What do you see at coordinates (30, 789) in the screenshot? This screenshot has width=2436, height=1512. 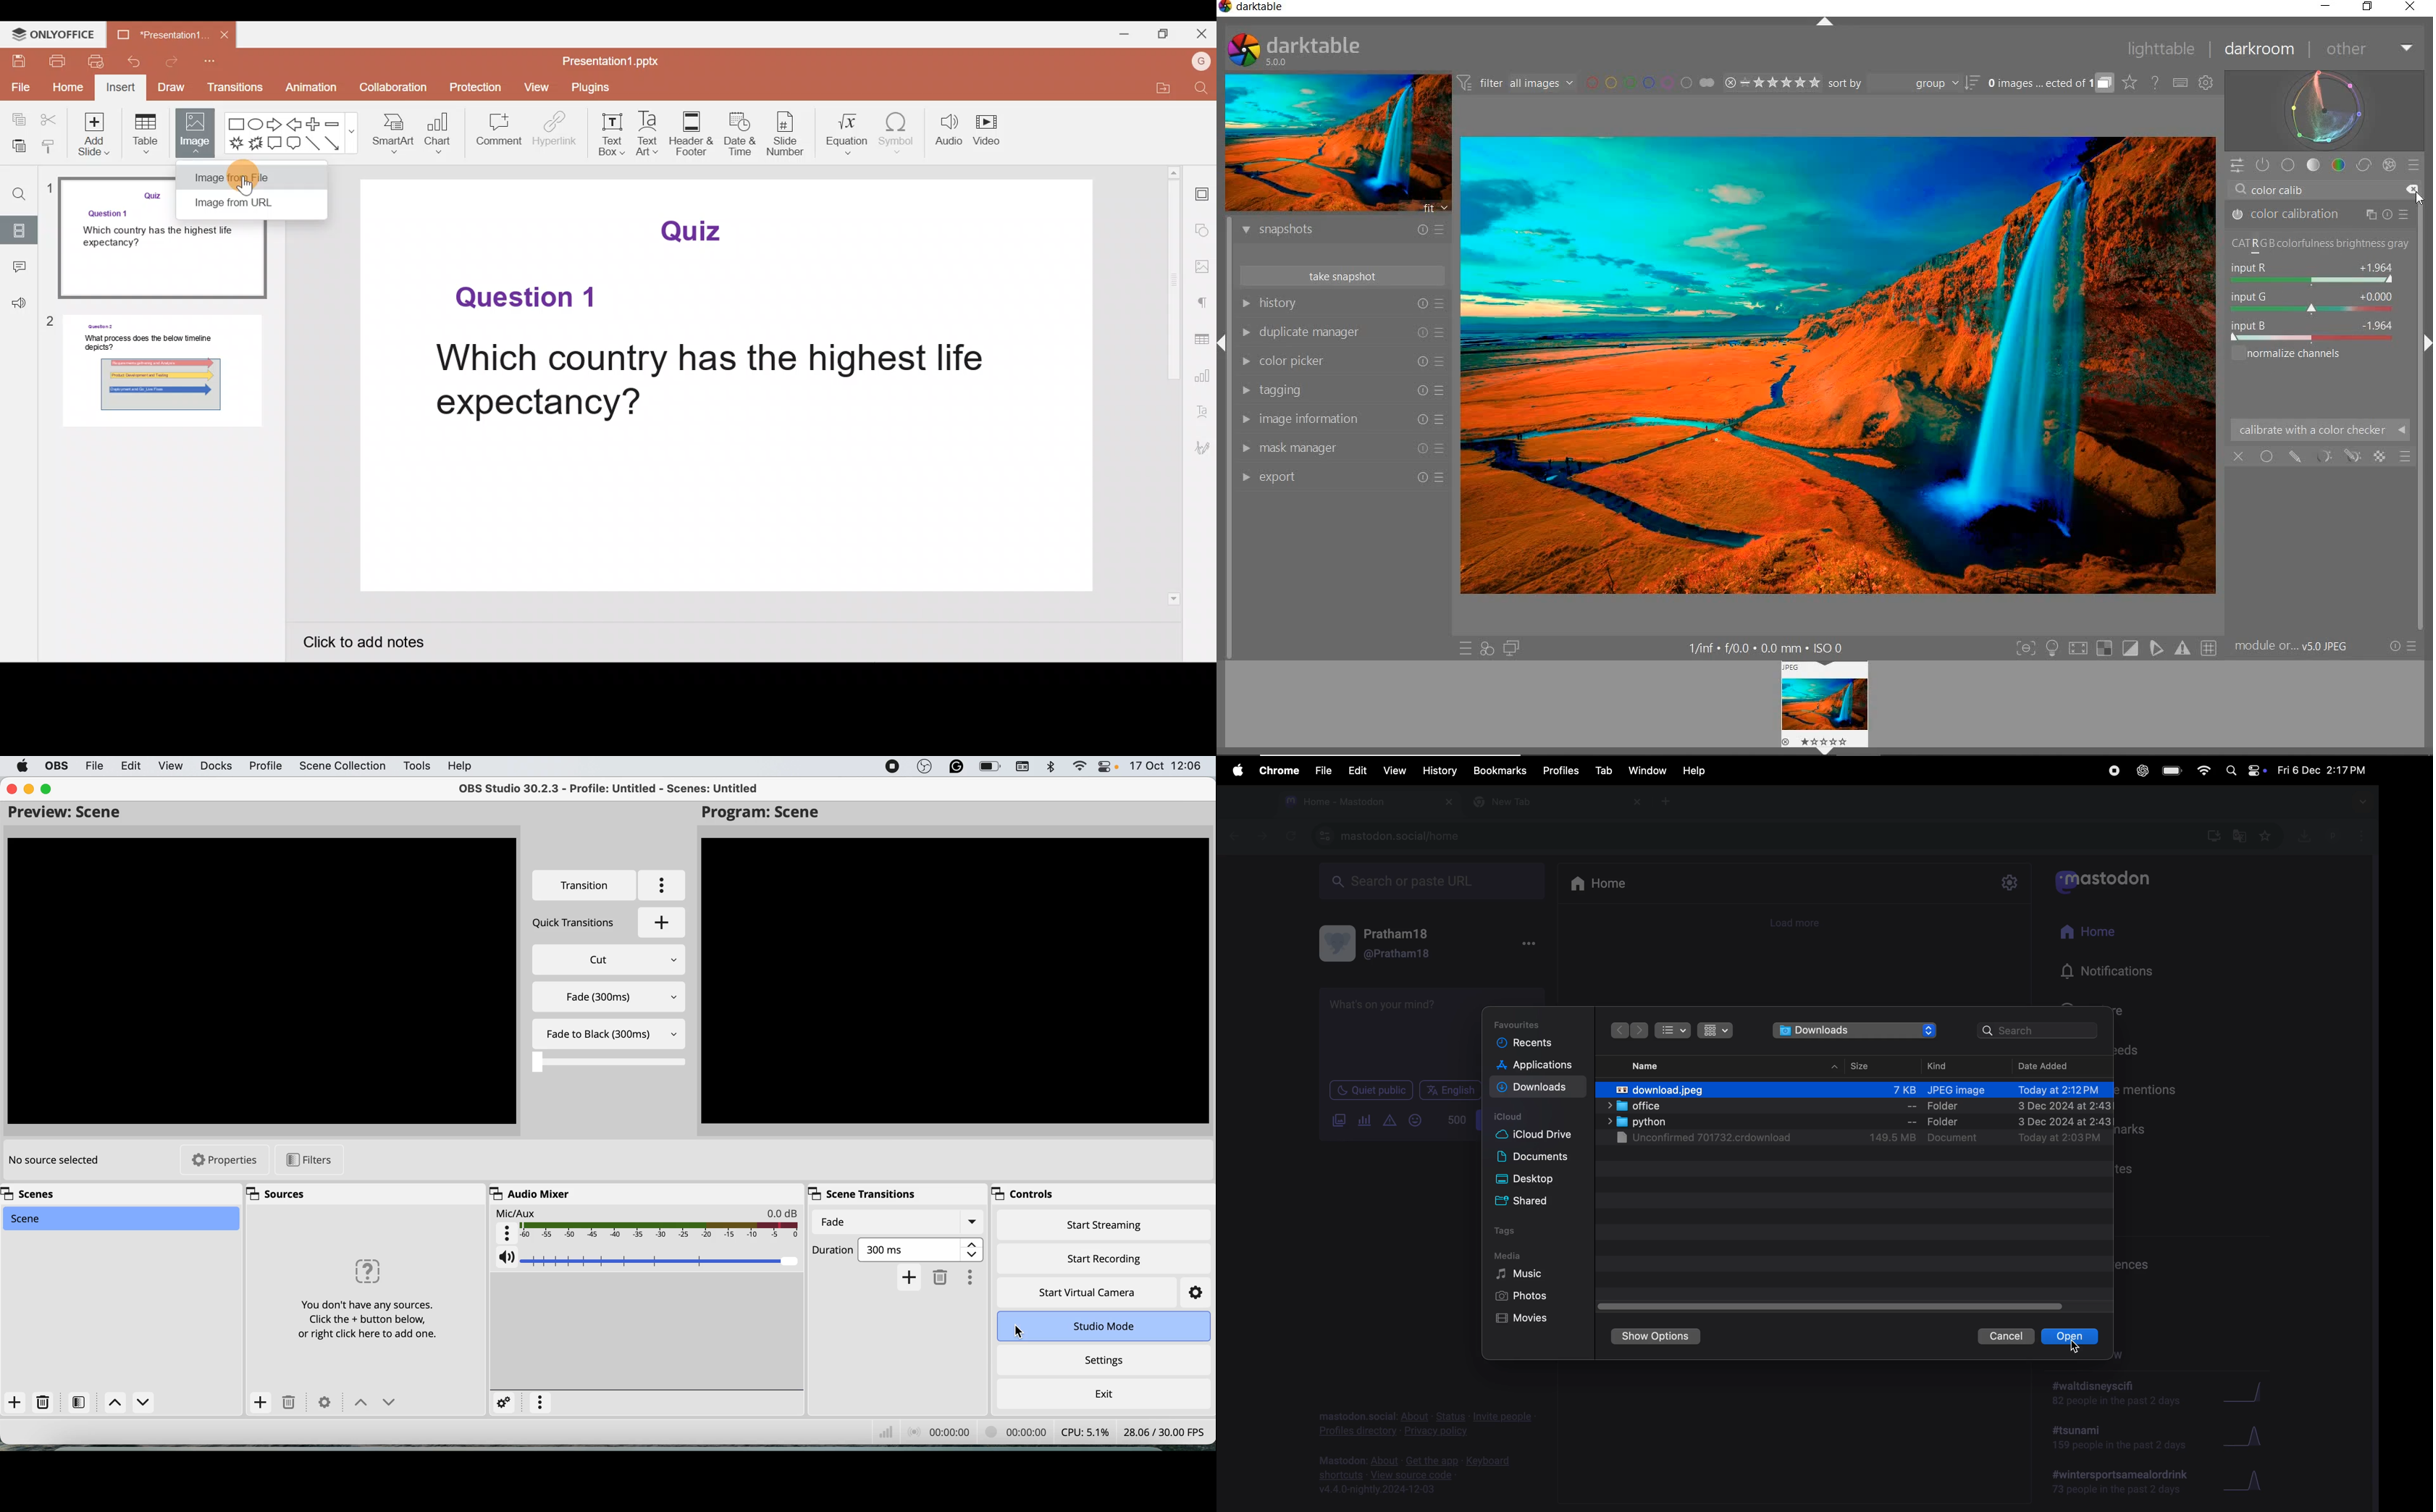 I see `minimise` at bounding box center [30, 789].